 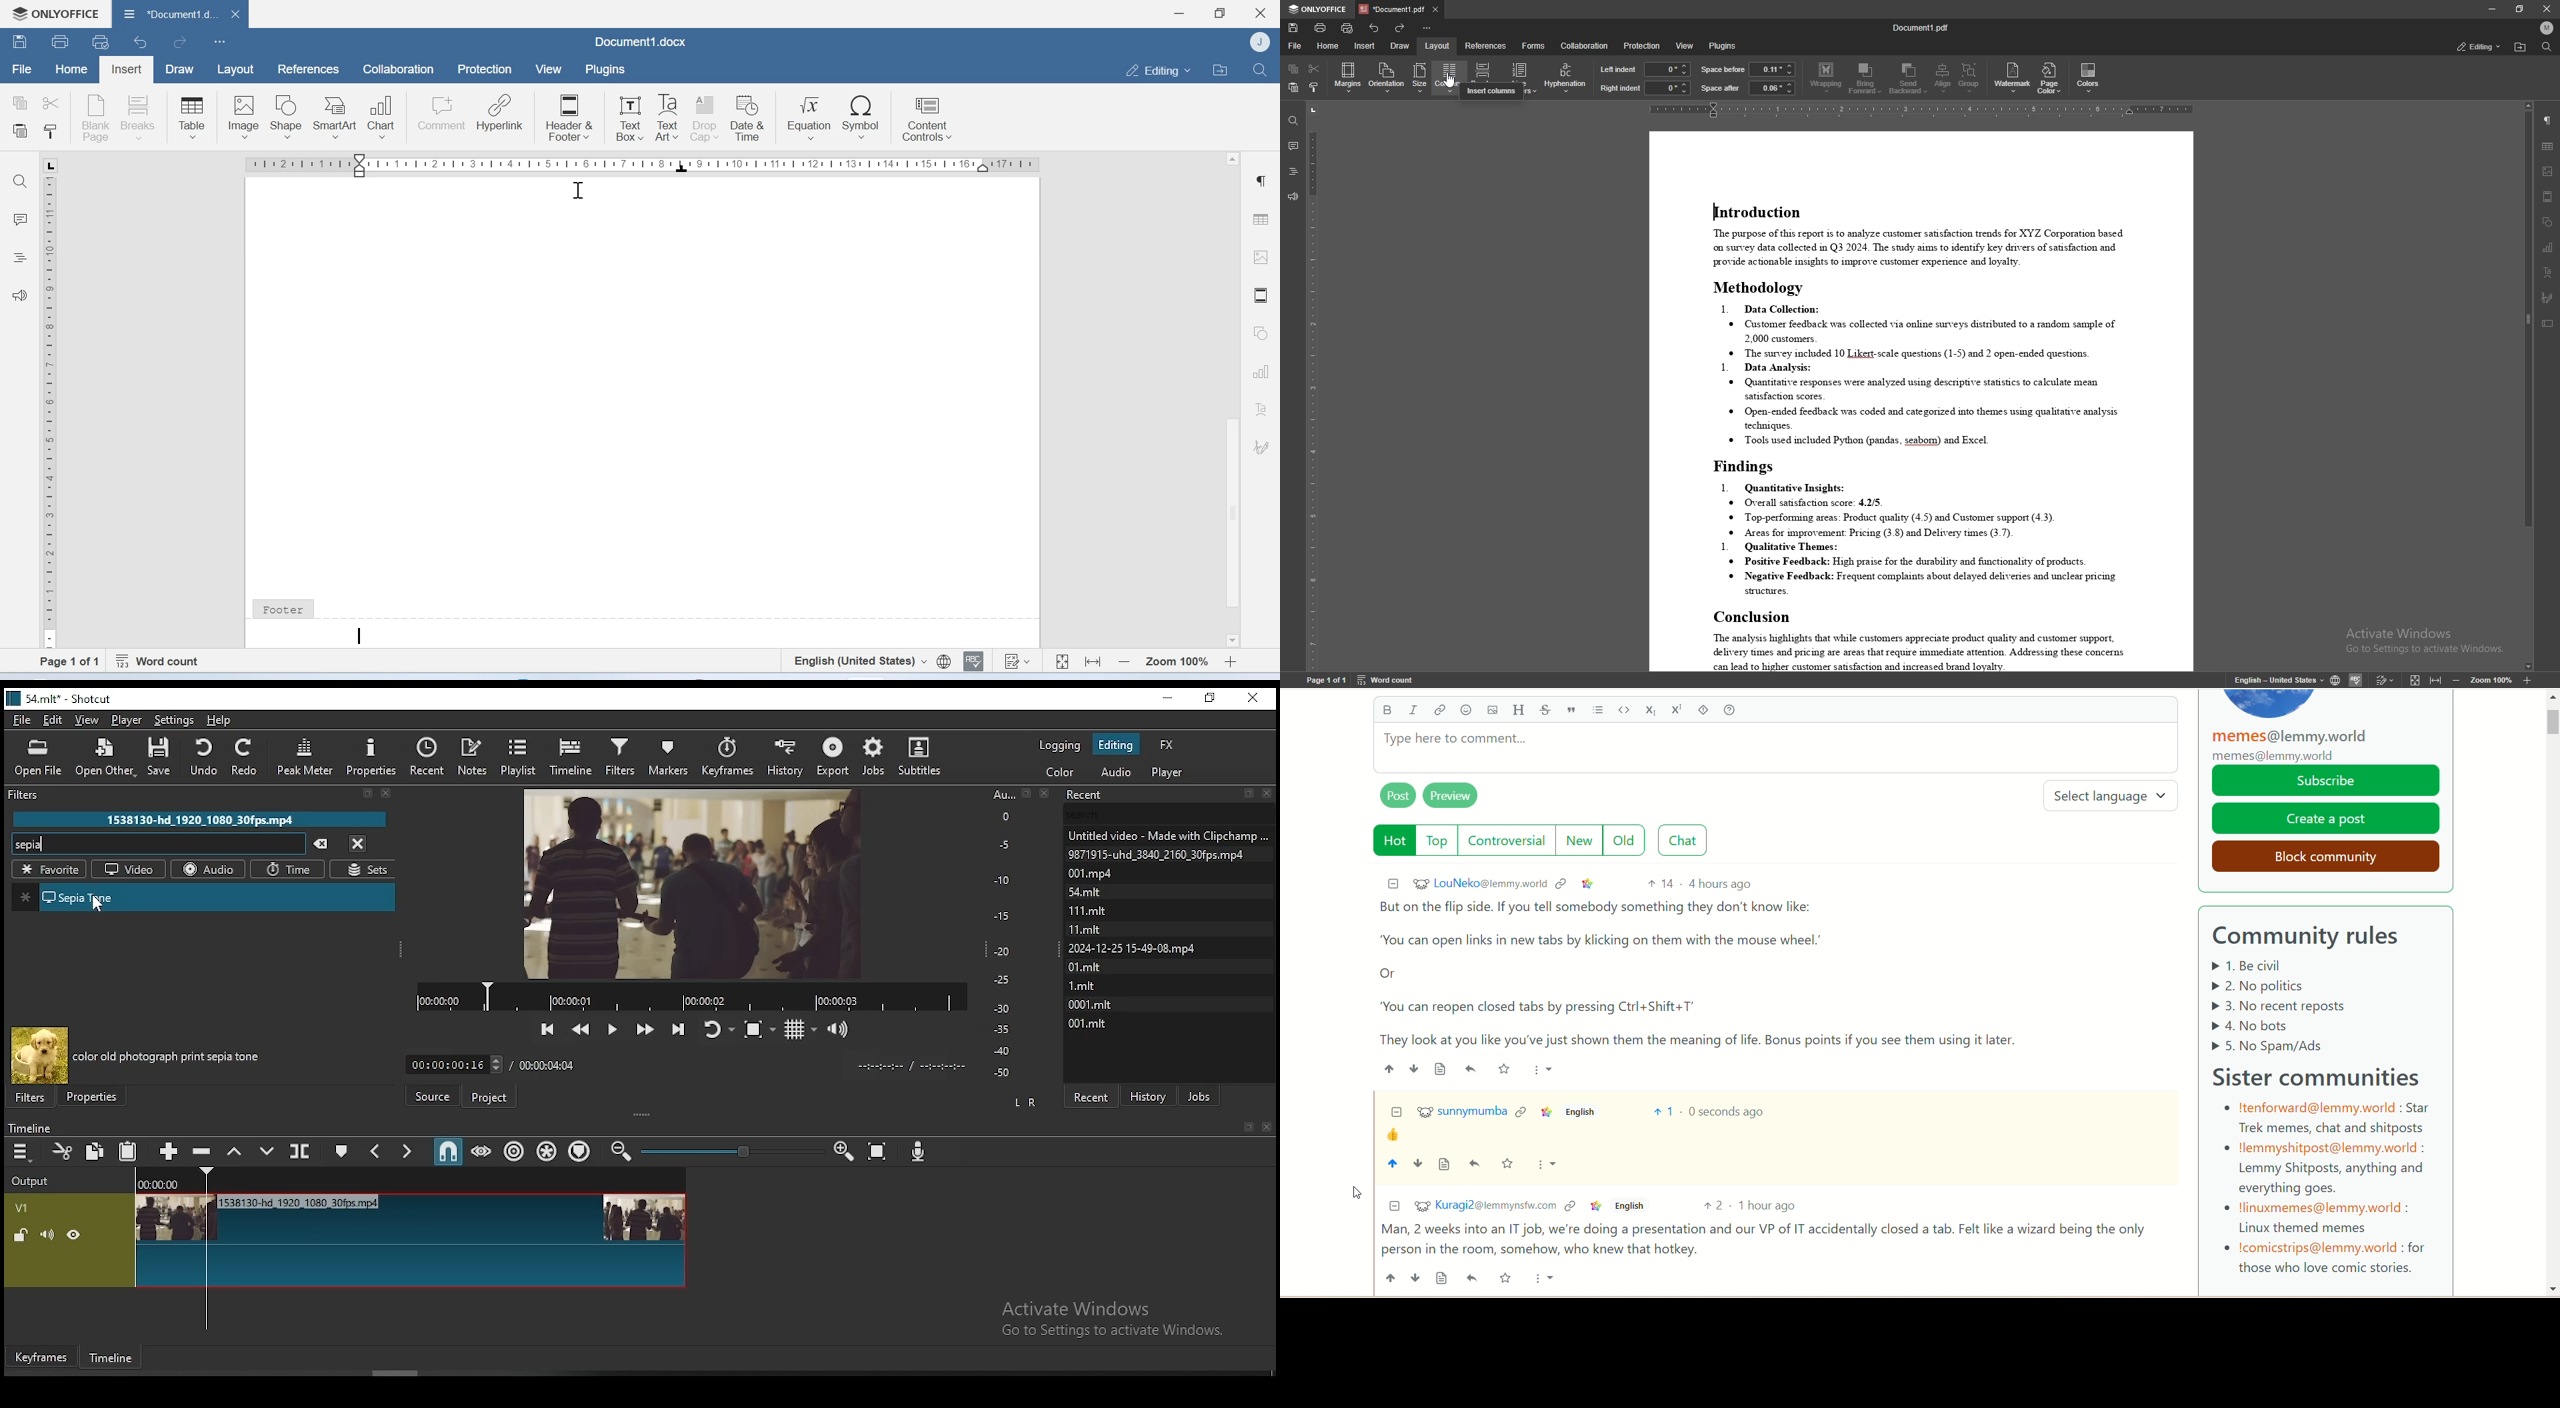 What do you see at coordinates (204, 1152) in the screenshot?
I see `ripple delete` at bounding box center [204, 1152].